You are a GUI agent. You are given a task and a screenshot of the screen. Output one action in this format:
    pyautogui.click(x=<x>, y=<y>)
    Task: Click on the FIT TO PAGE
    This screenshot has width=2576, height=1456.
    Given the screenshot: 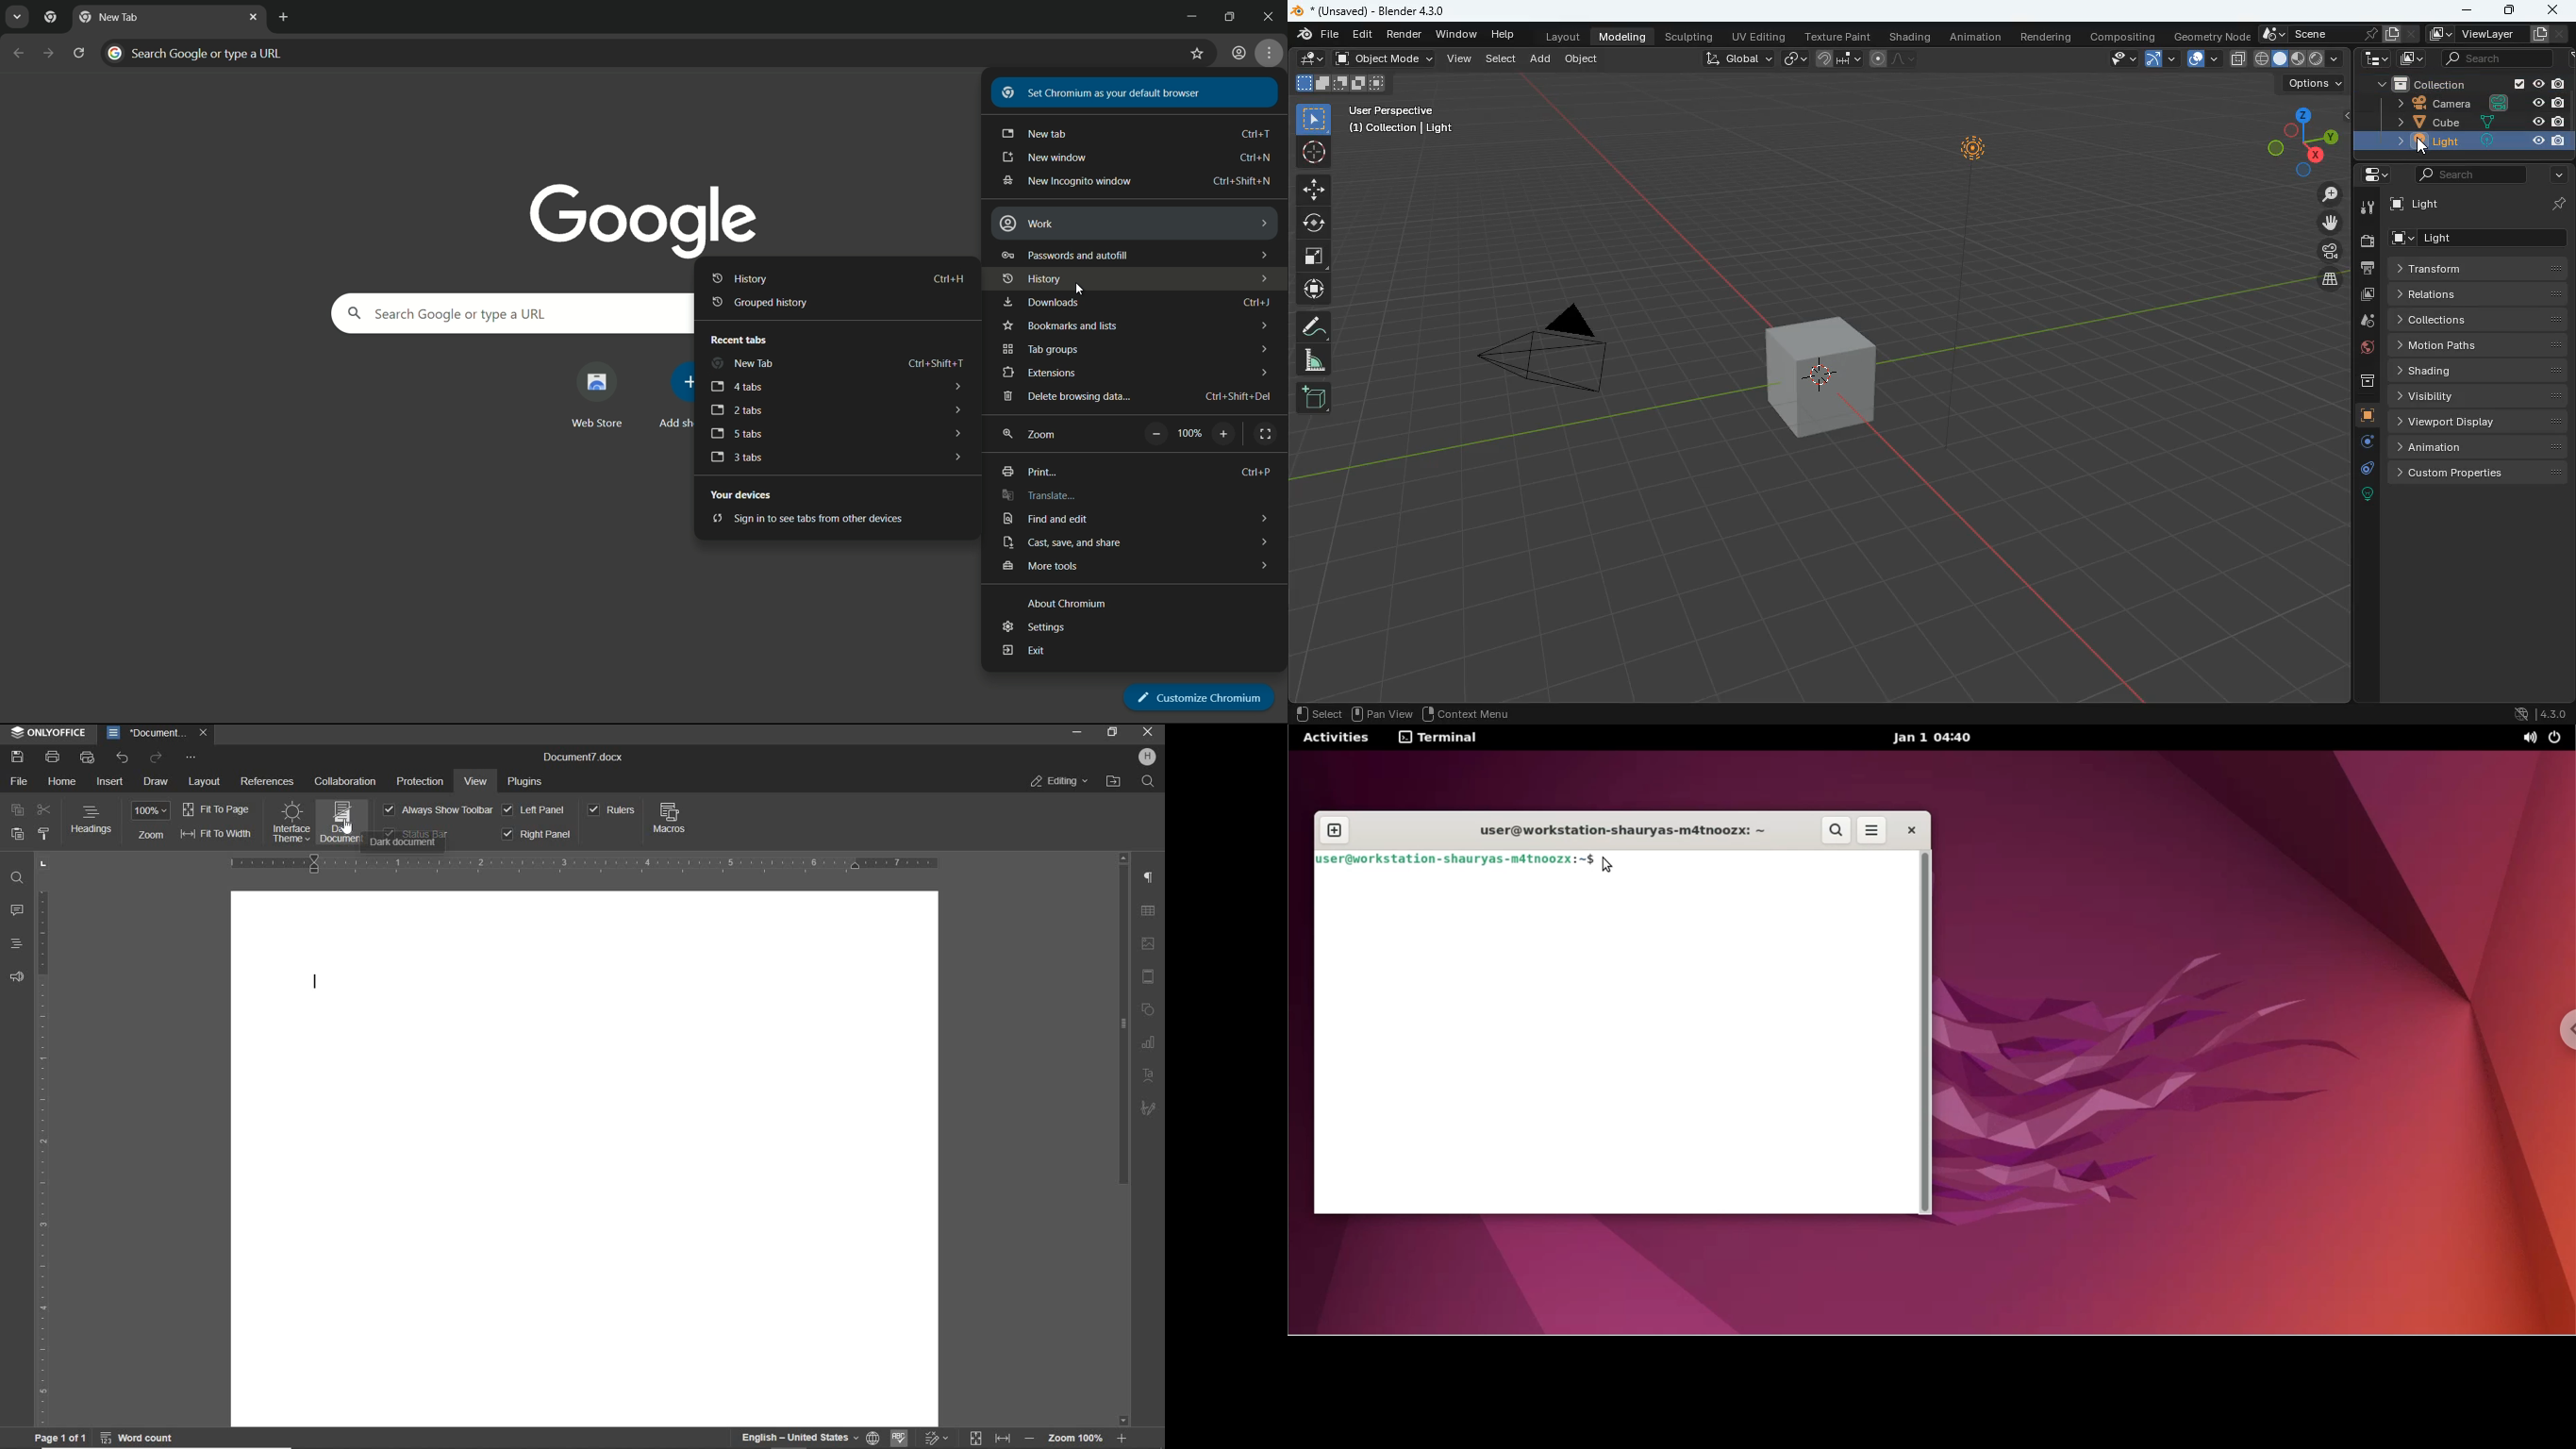 What is the action you would take?
    pyautogui.click(x=216, y=809)
    